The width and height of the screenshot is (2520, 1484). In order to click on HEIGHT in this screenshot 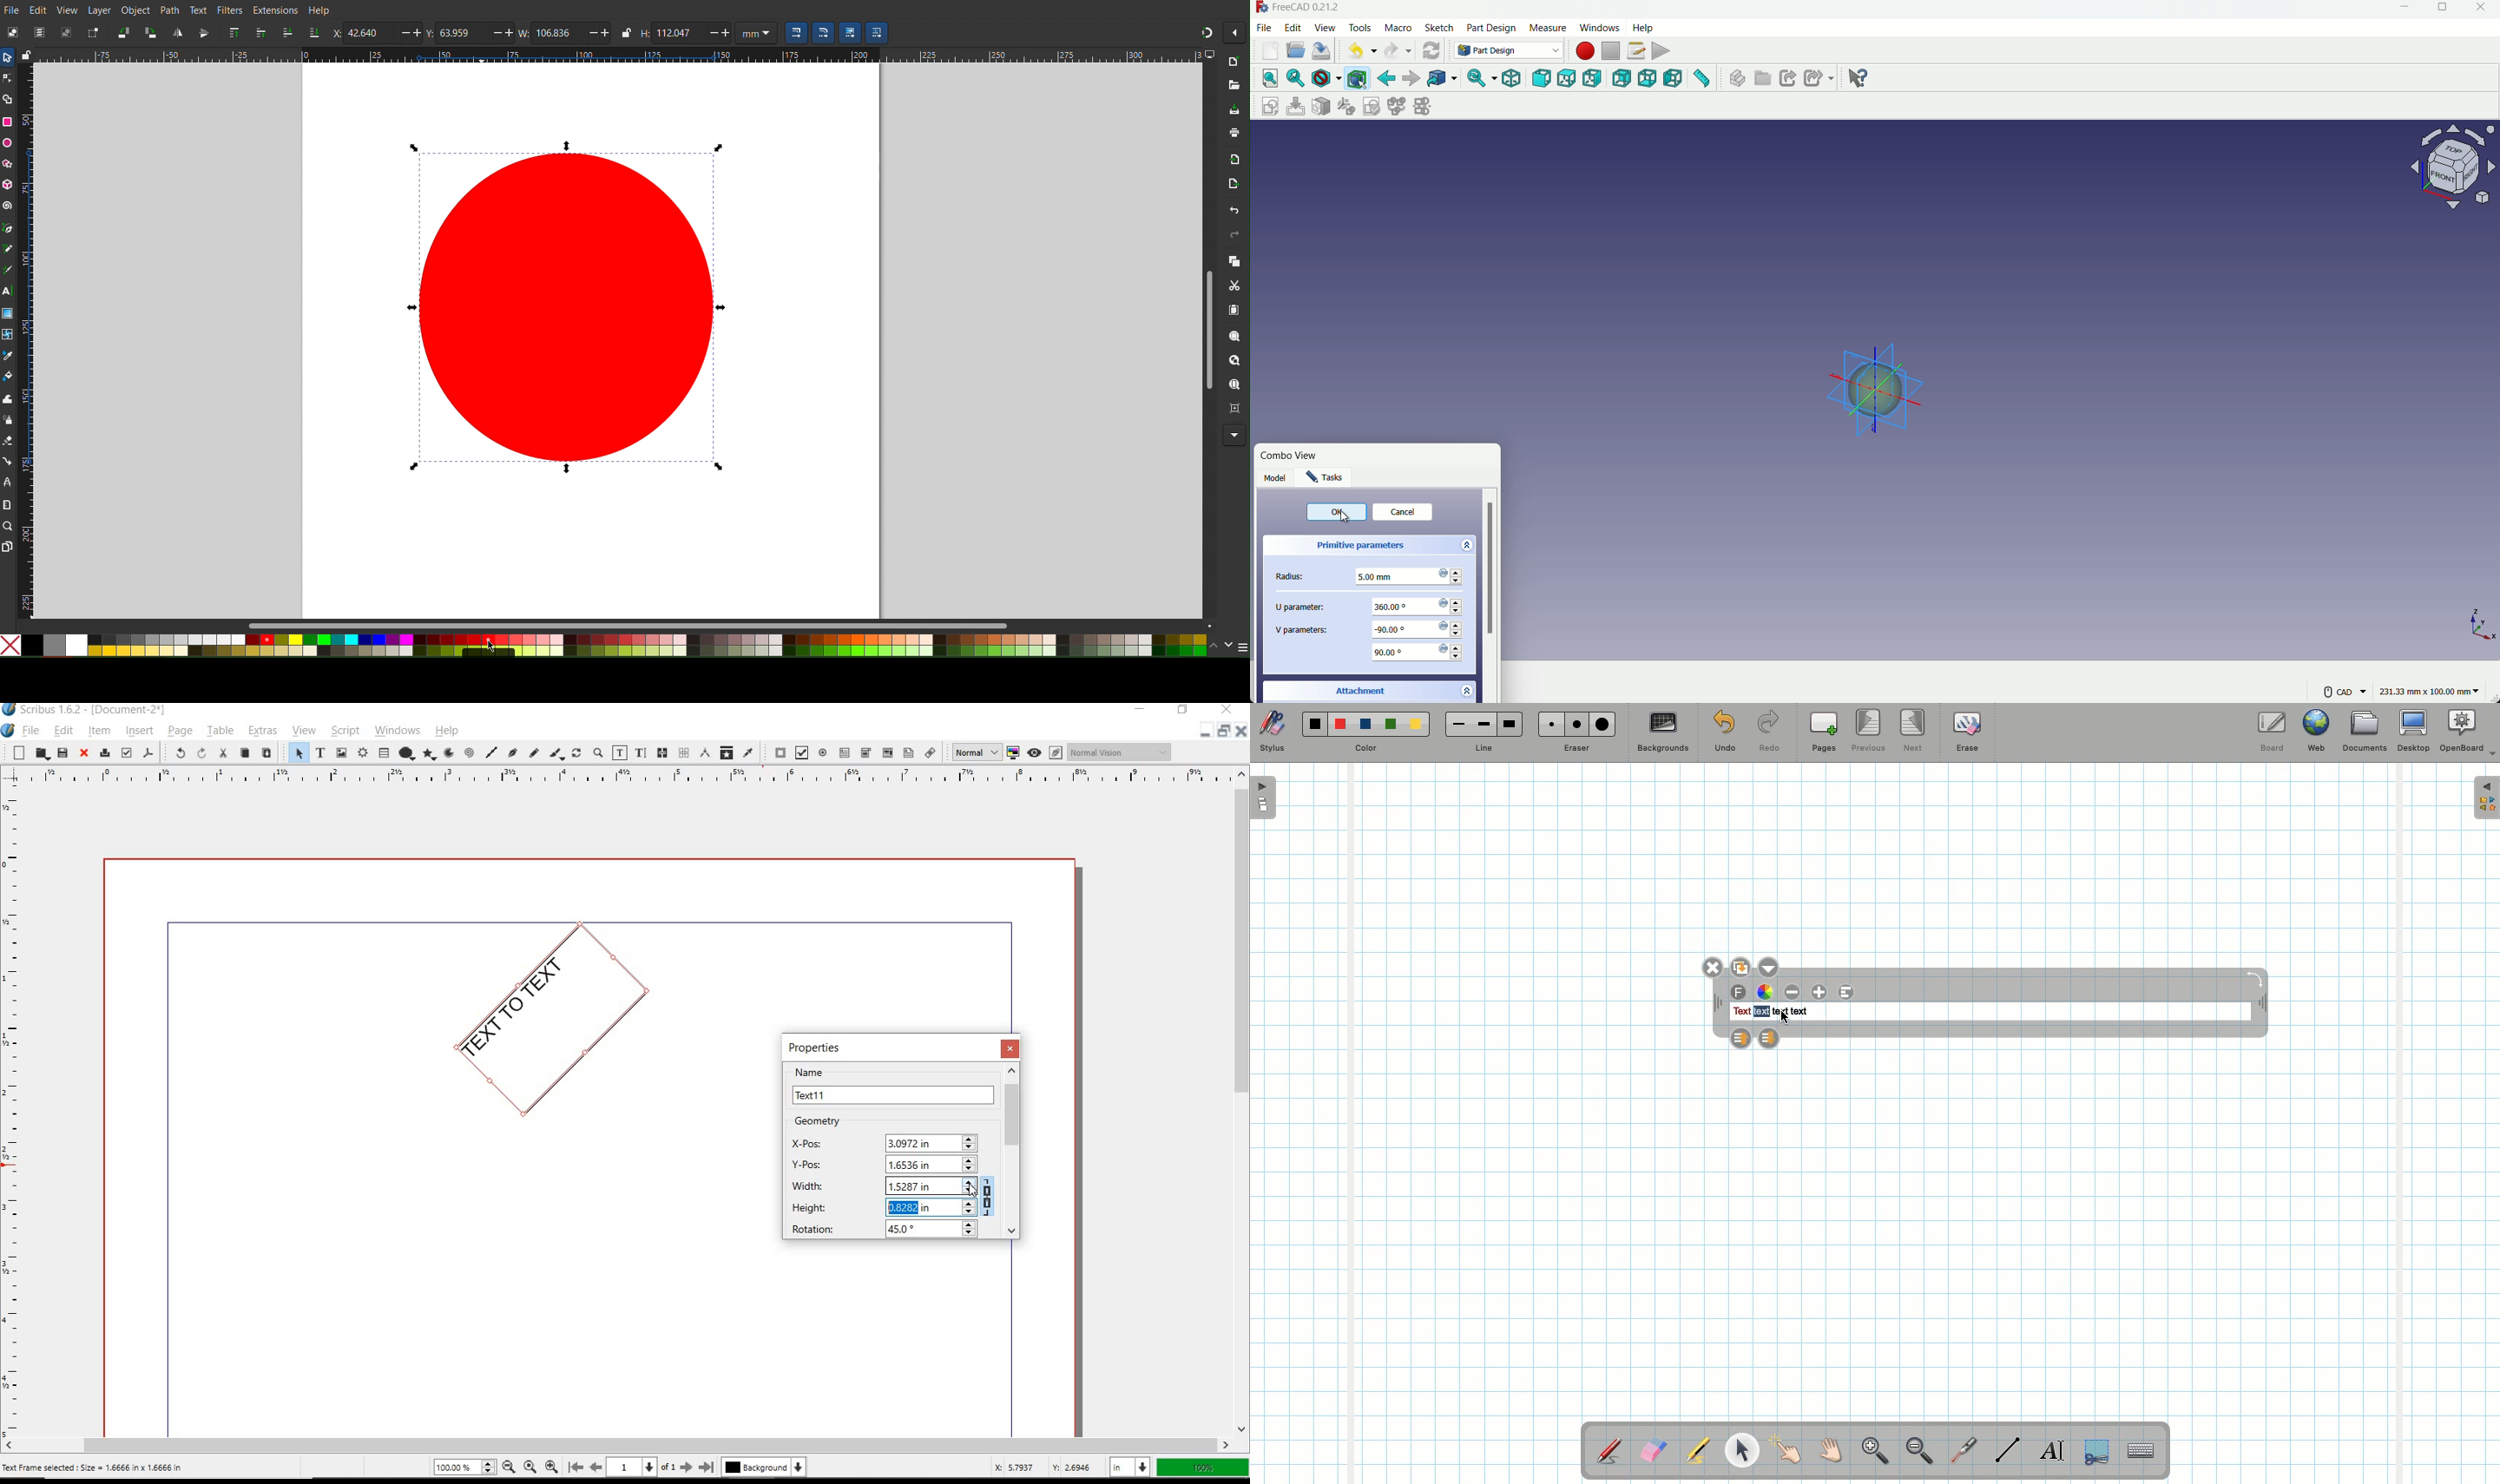, I will do `click(884, 1207)`.